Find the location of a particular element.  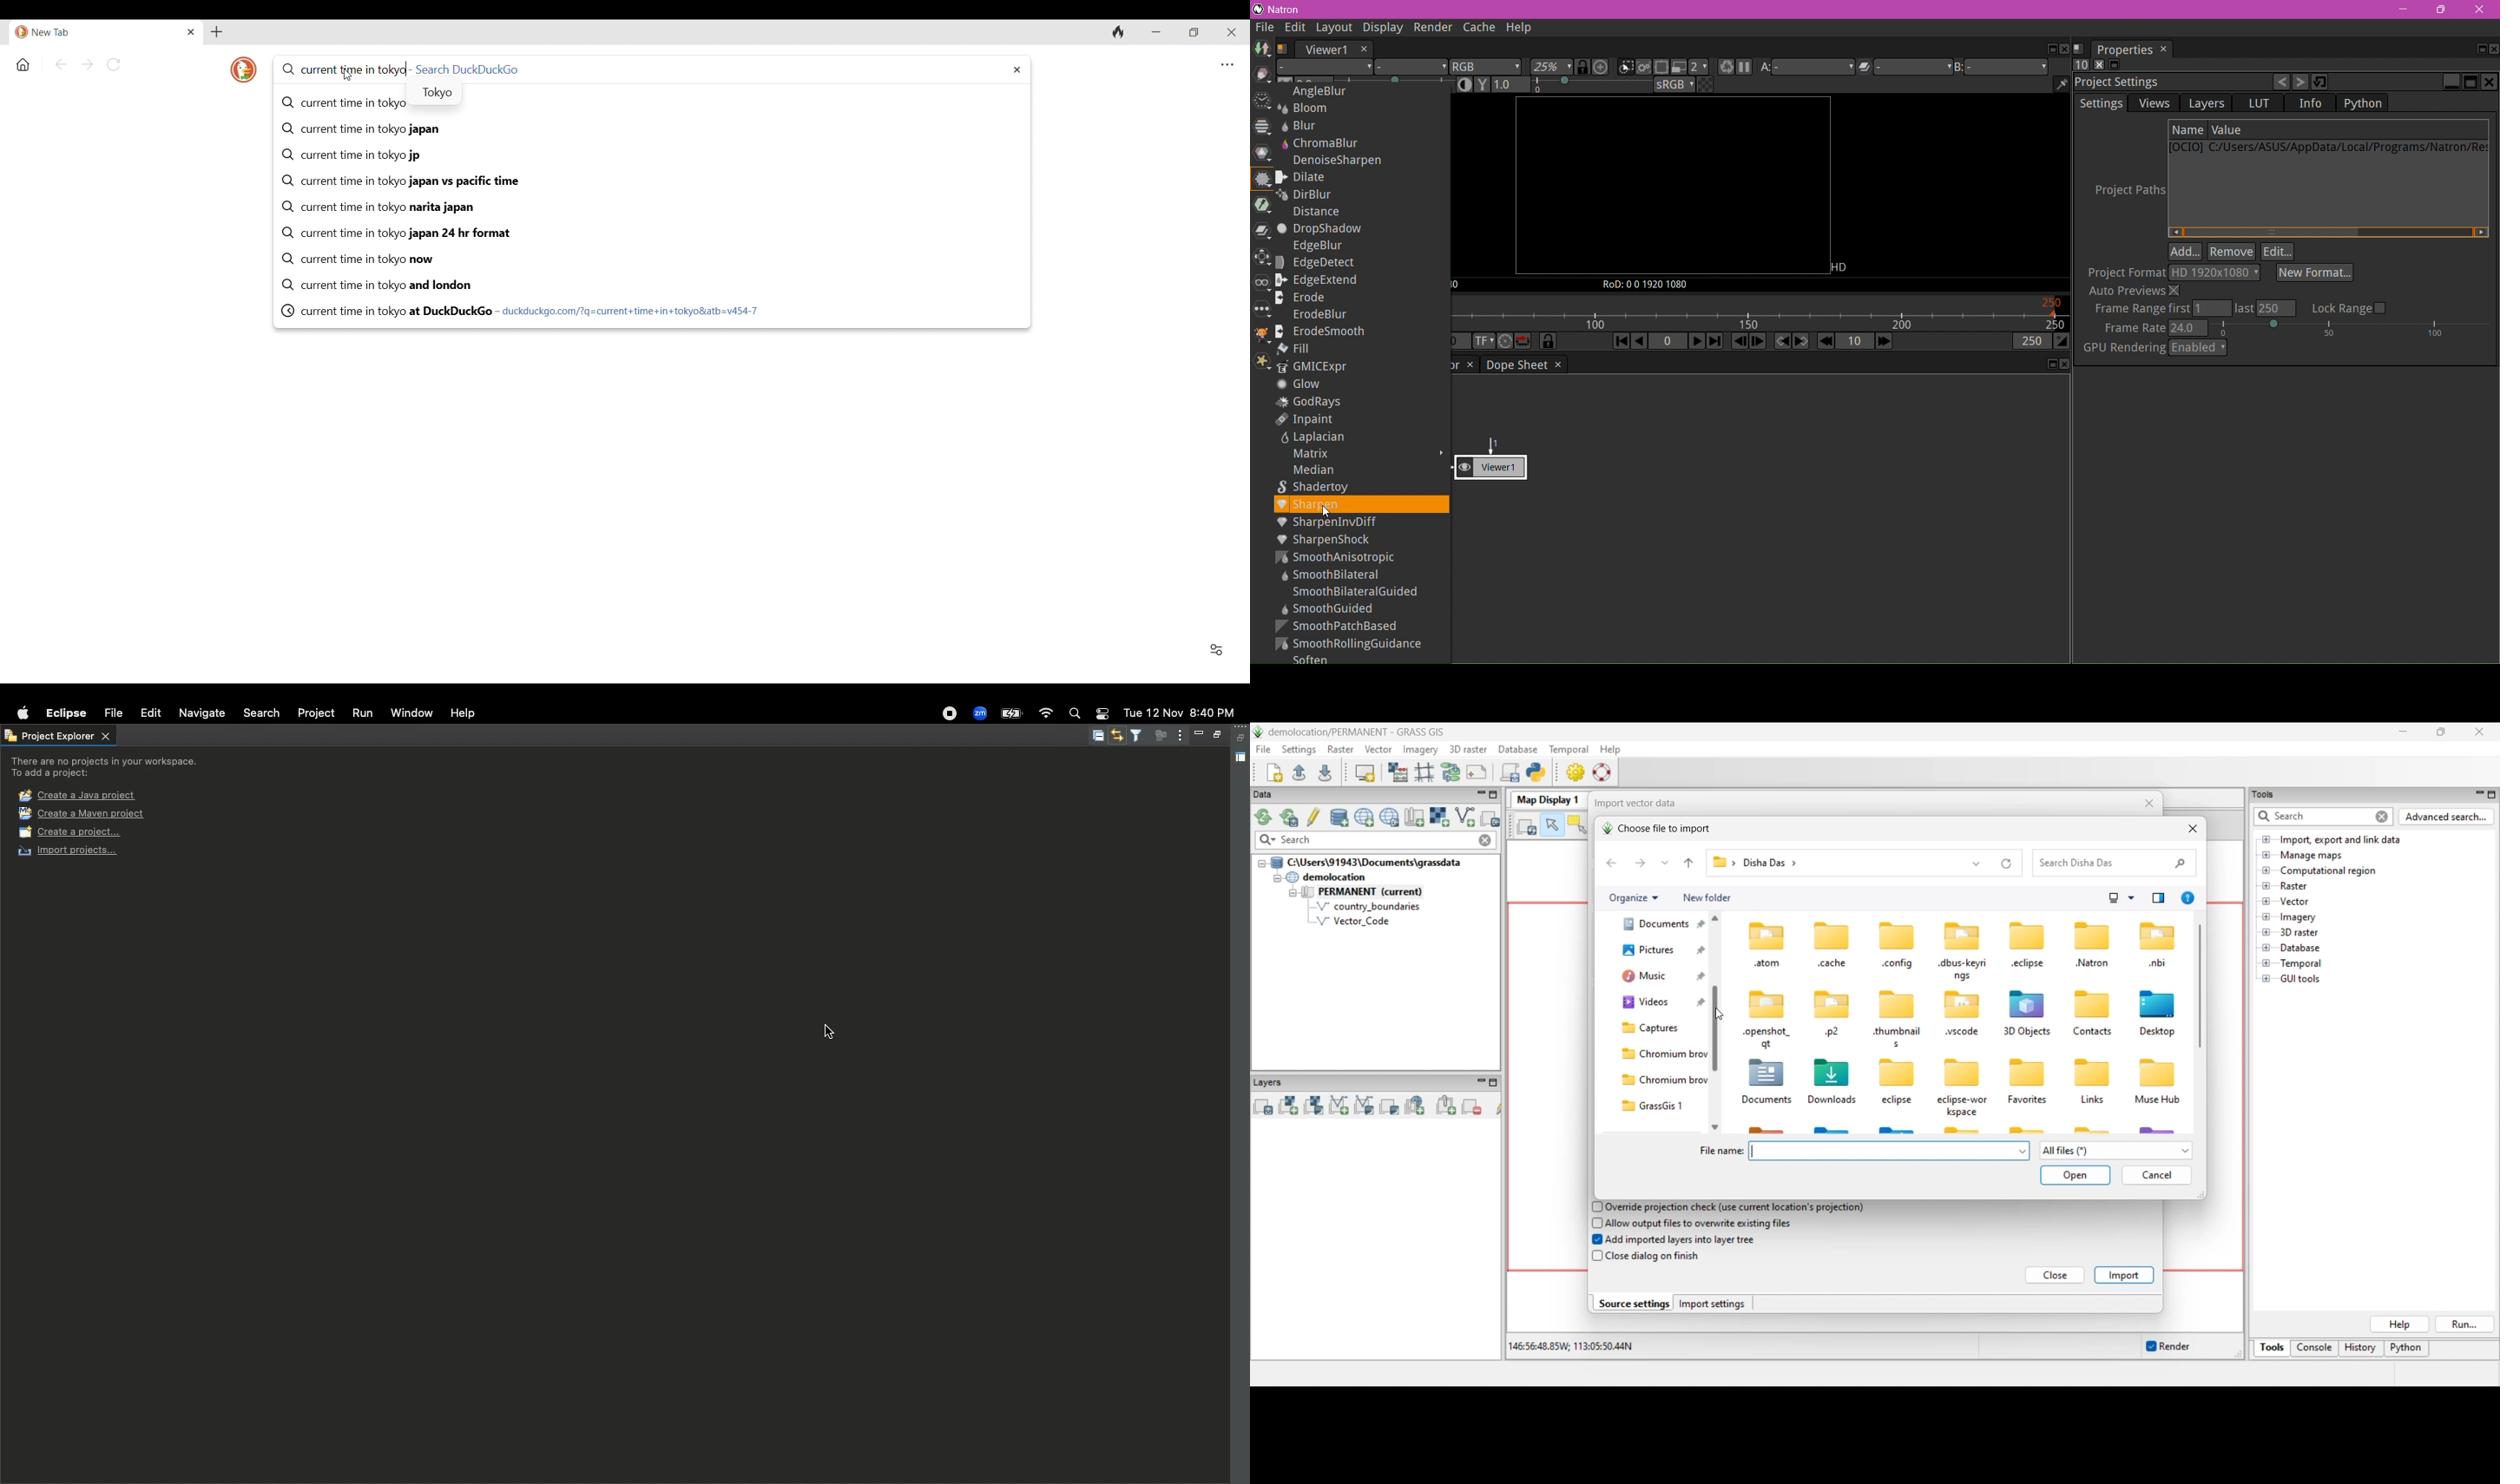

Charge is located at coordinates (1011, 715).